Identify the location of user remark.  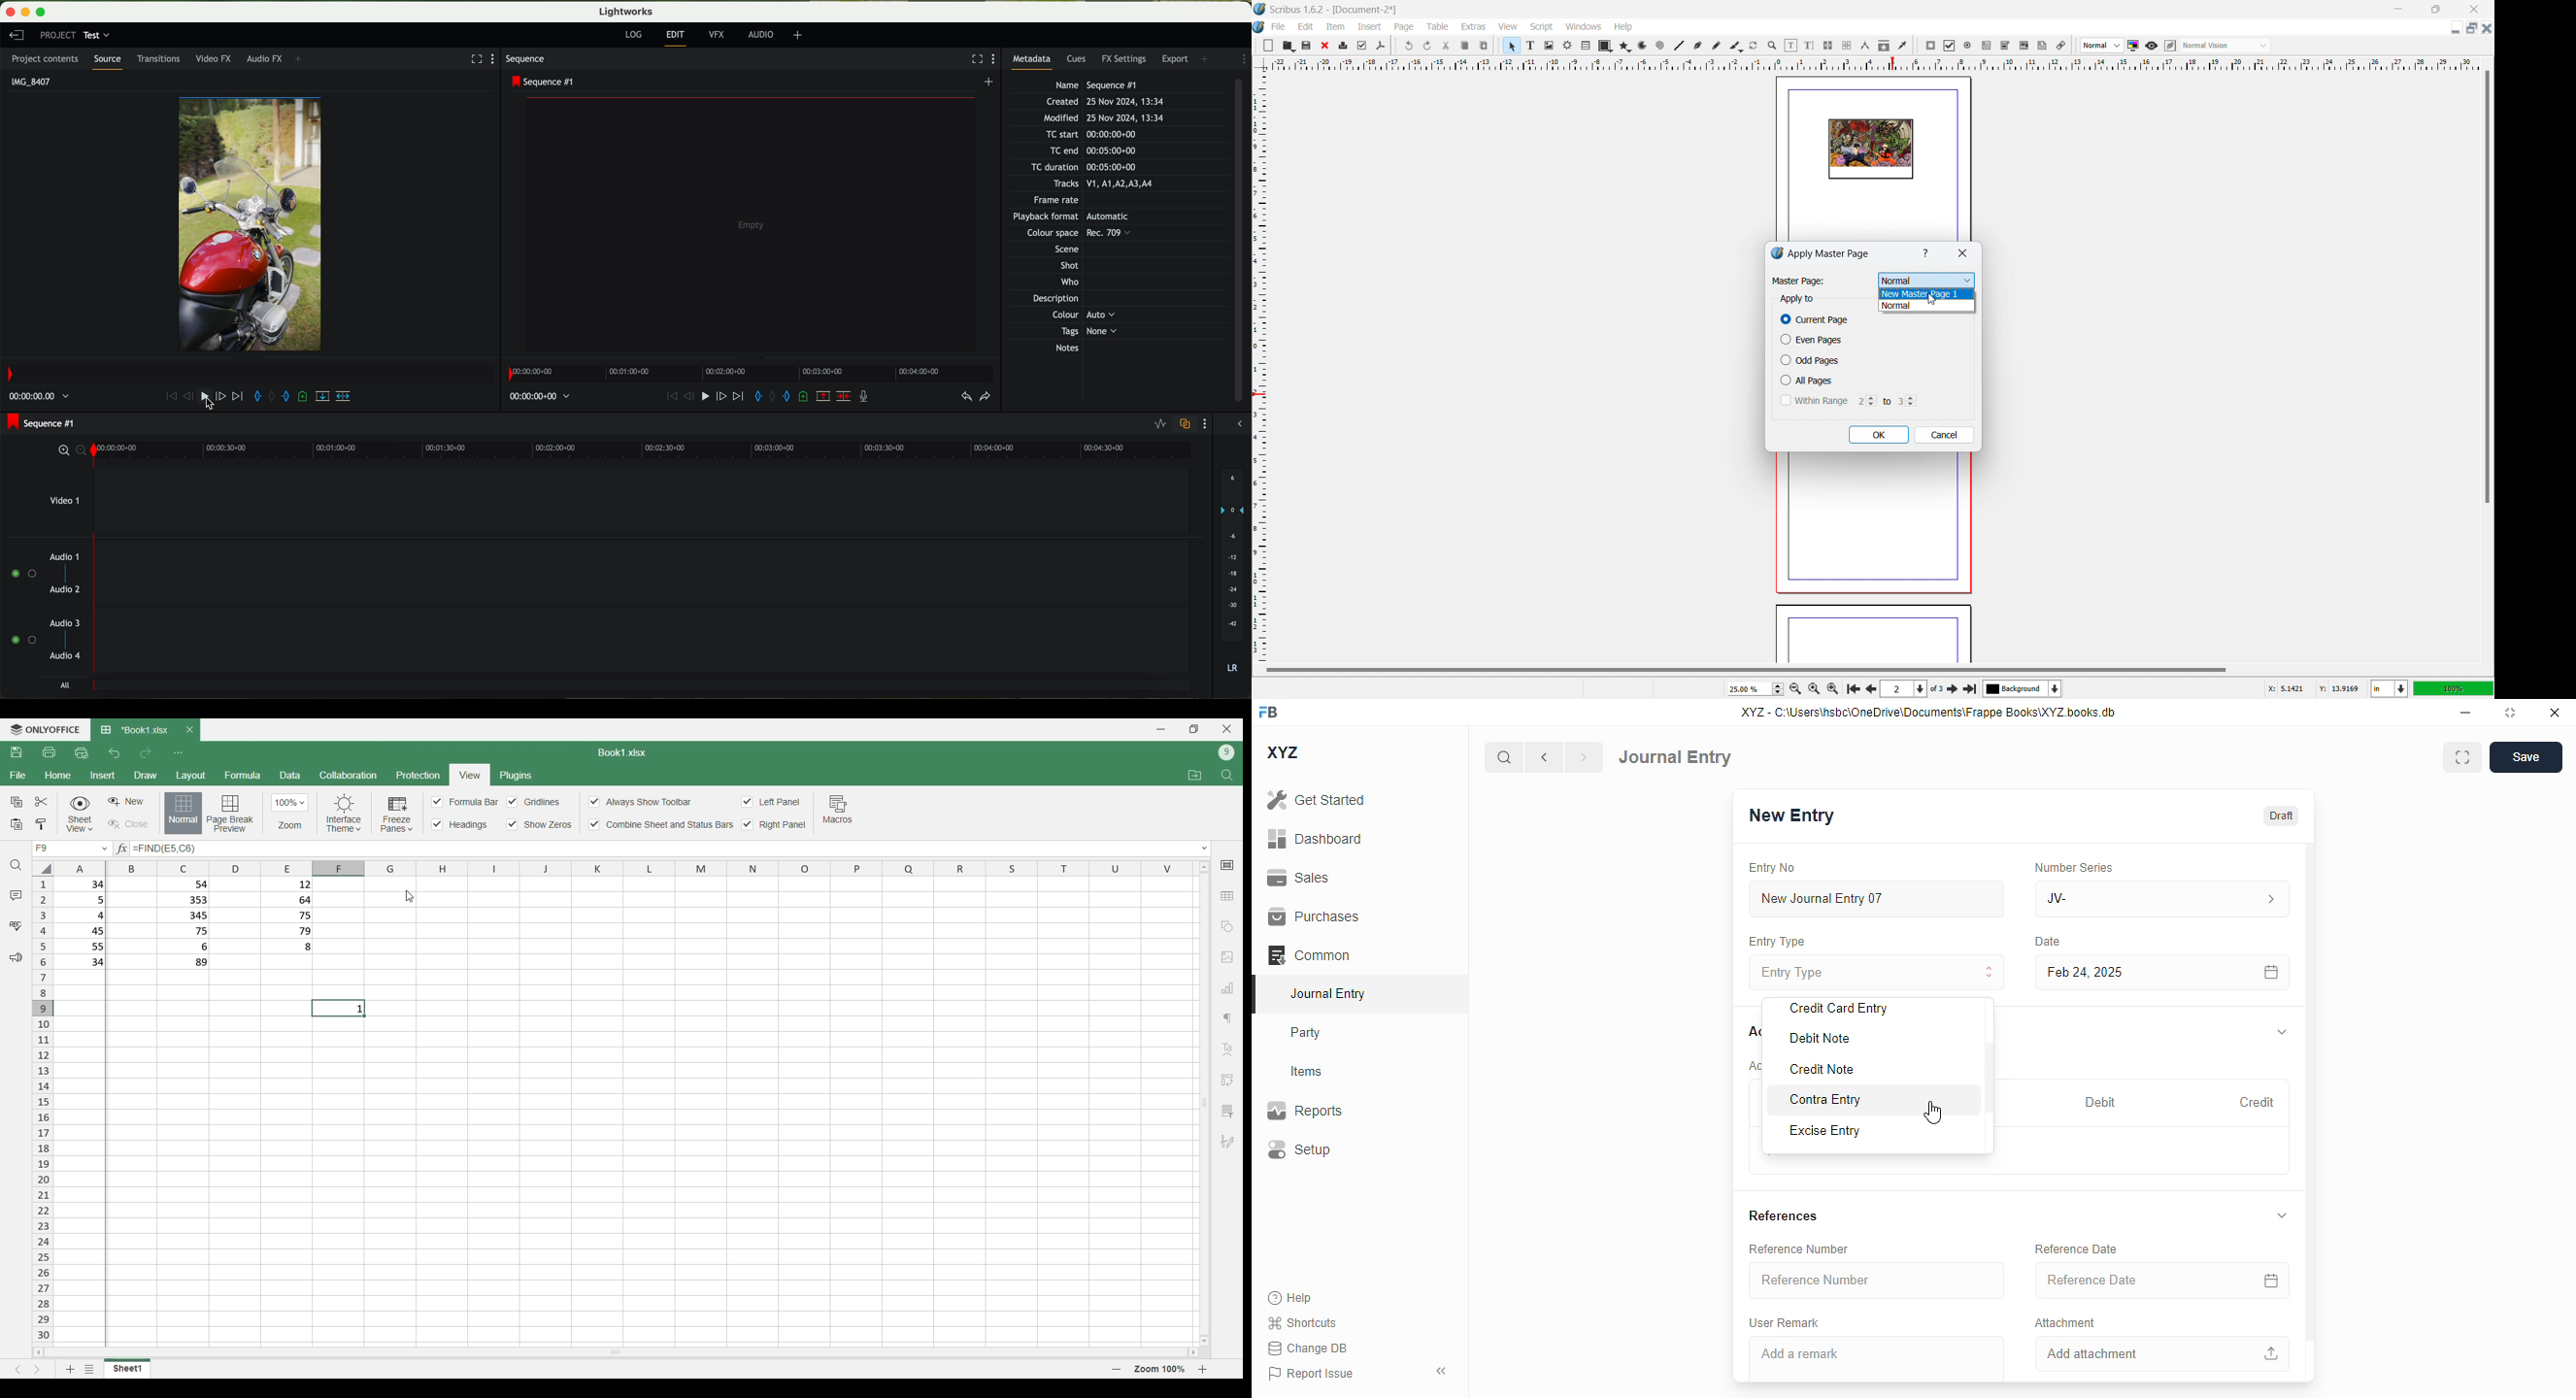
(1786, 1322).